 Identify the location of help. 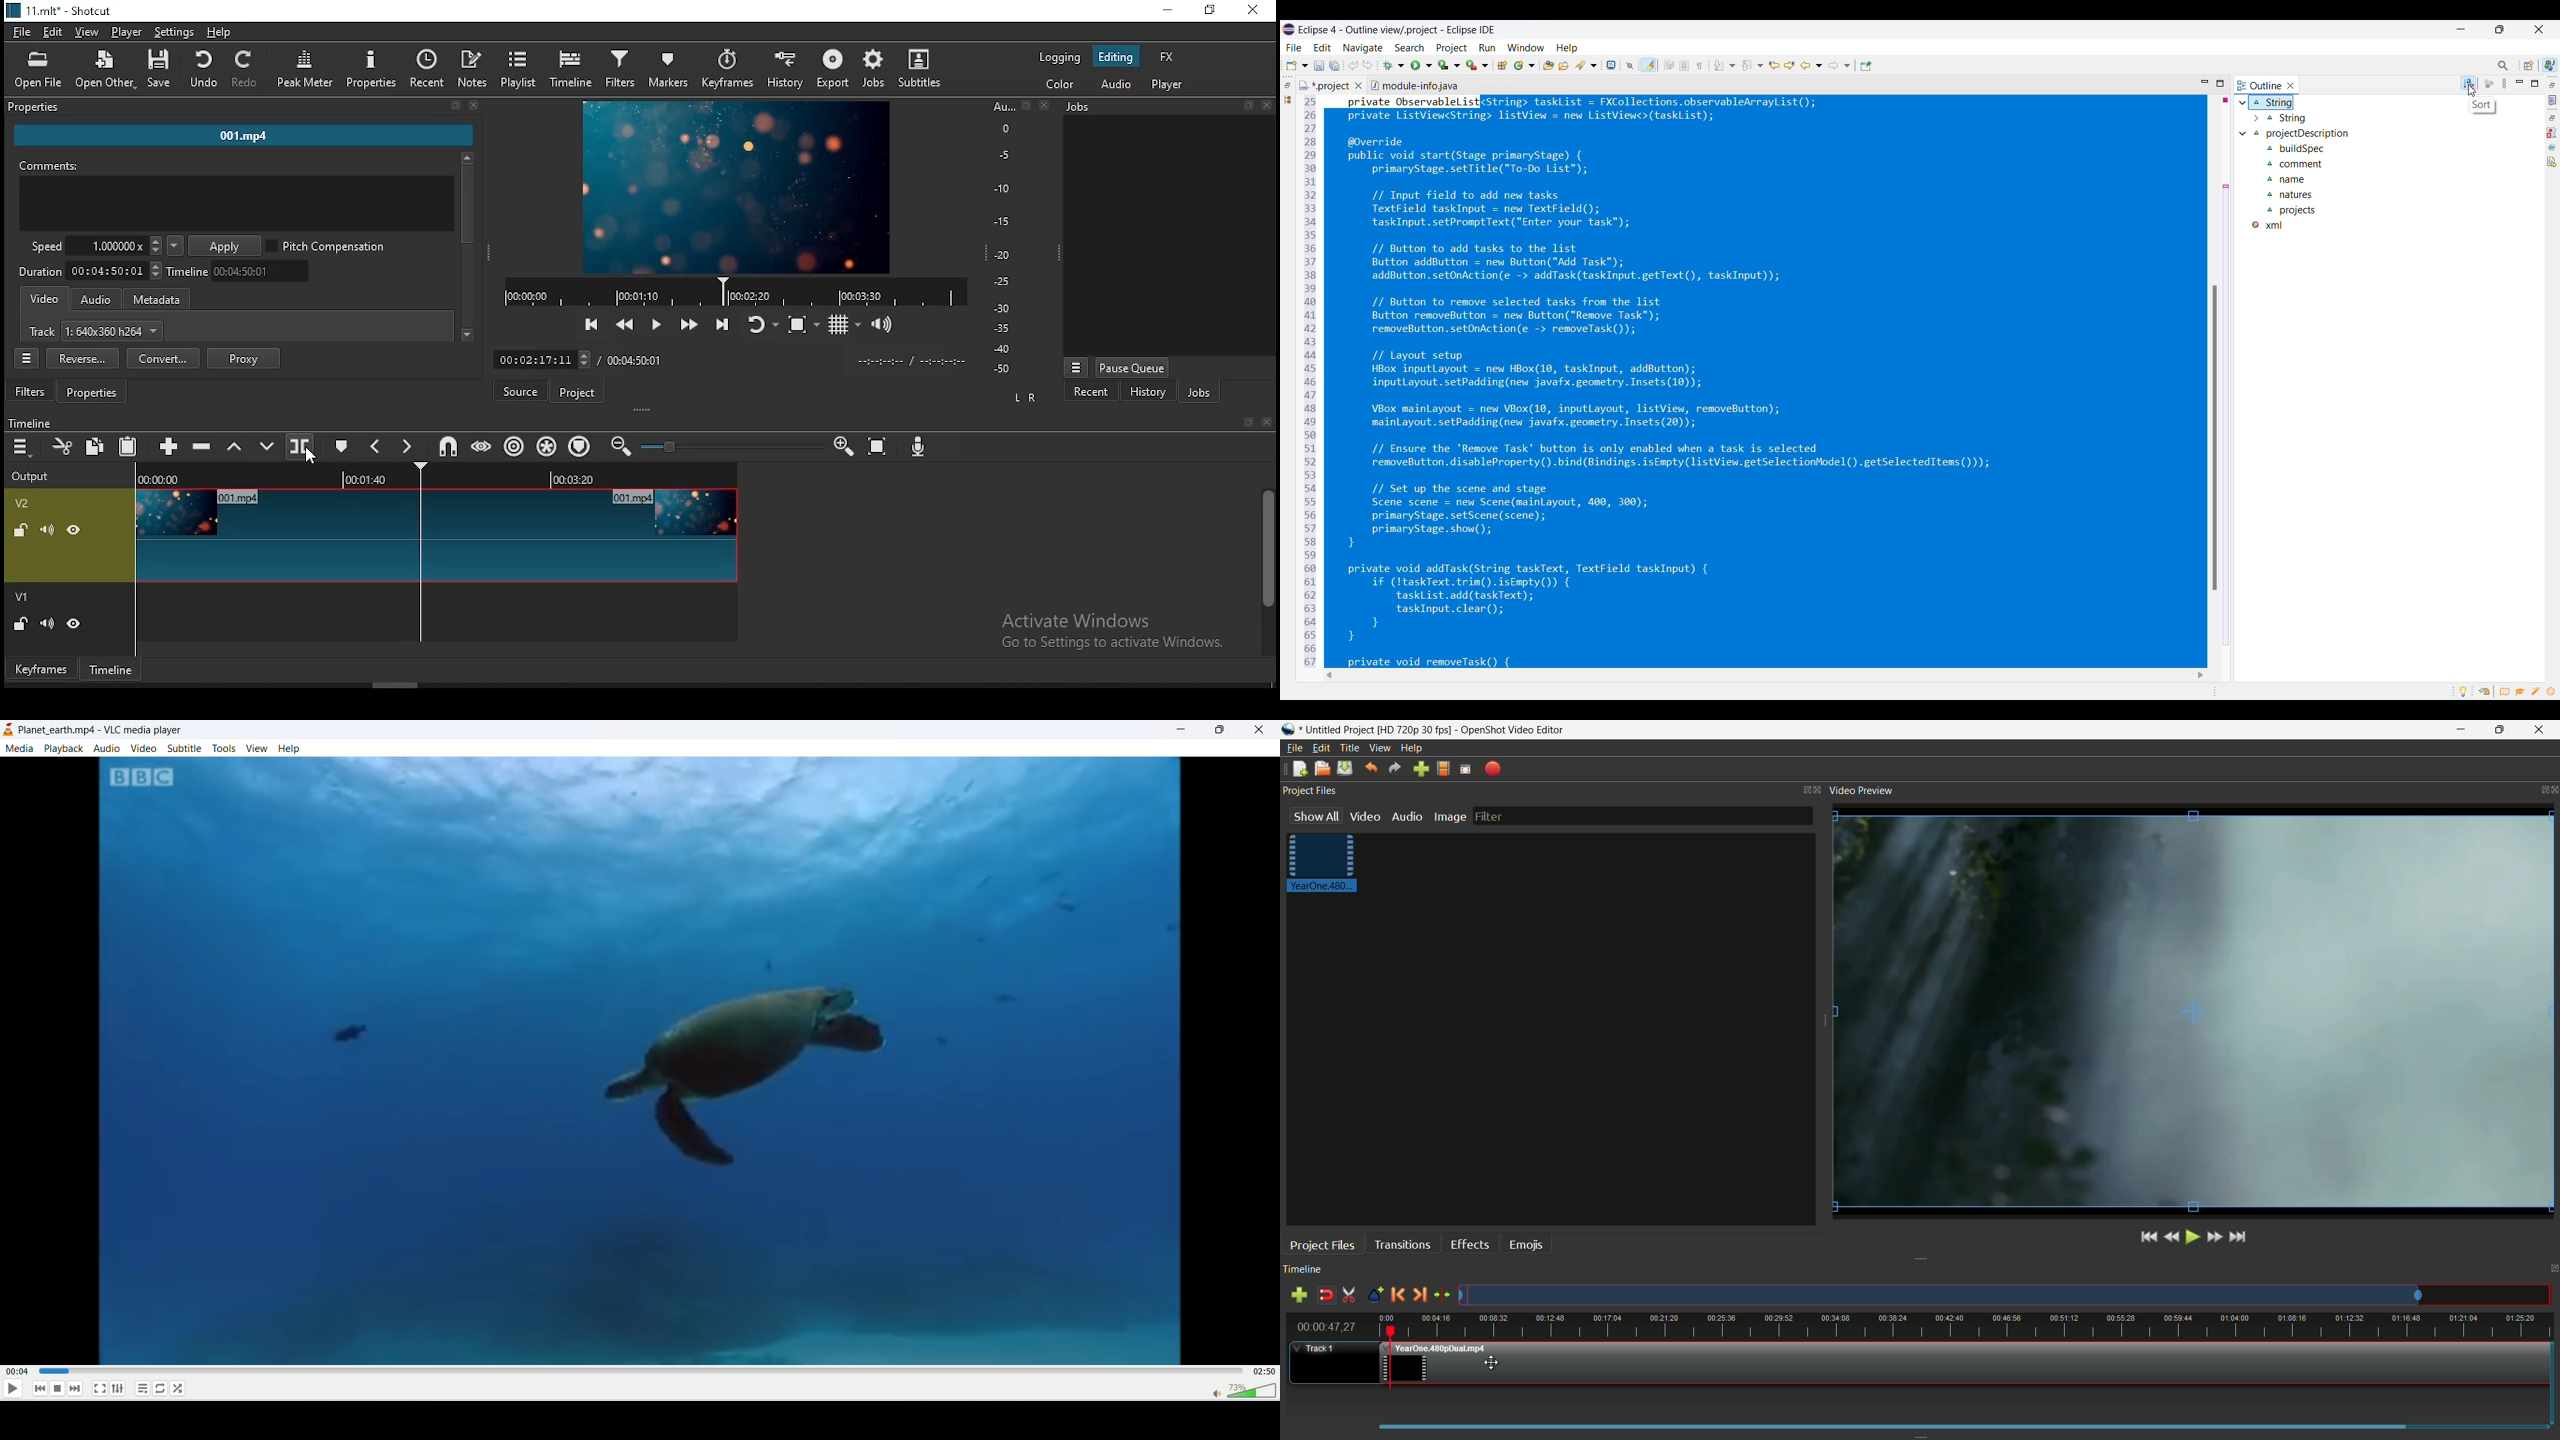
(219, 31).